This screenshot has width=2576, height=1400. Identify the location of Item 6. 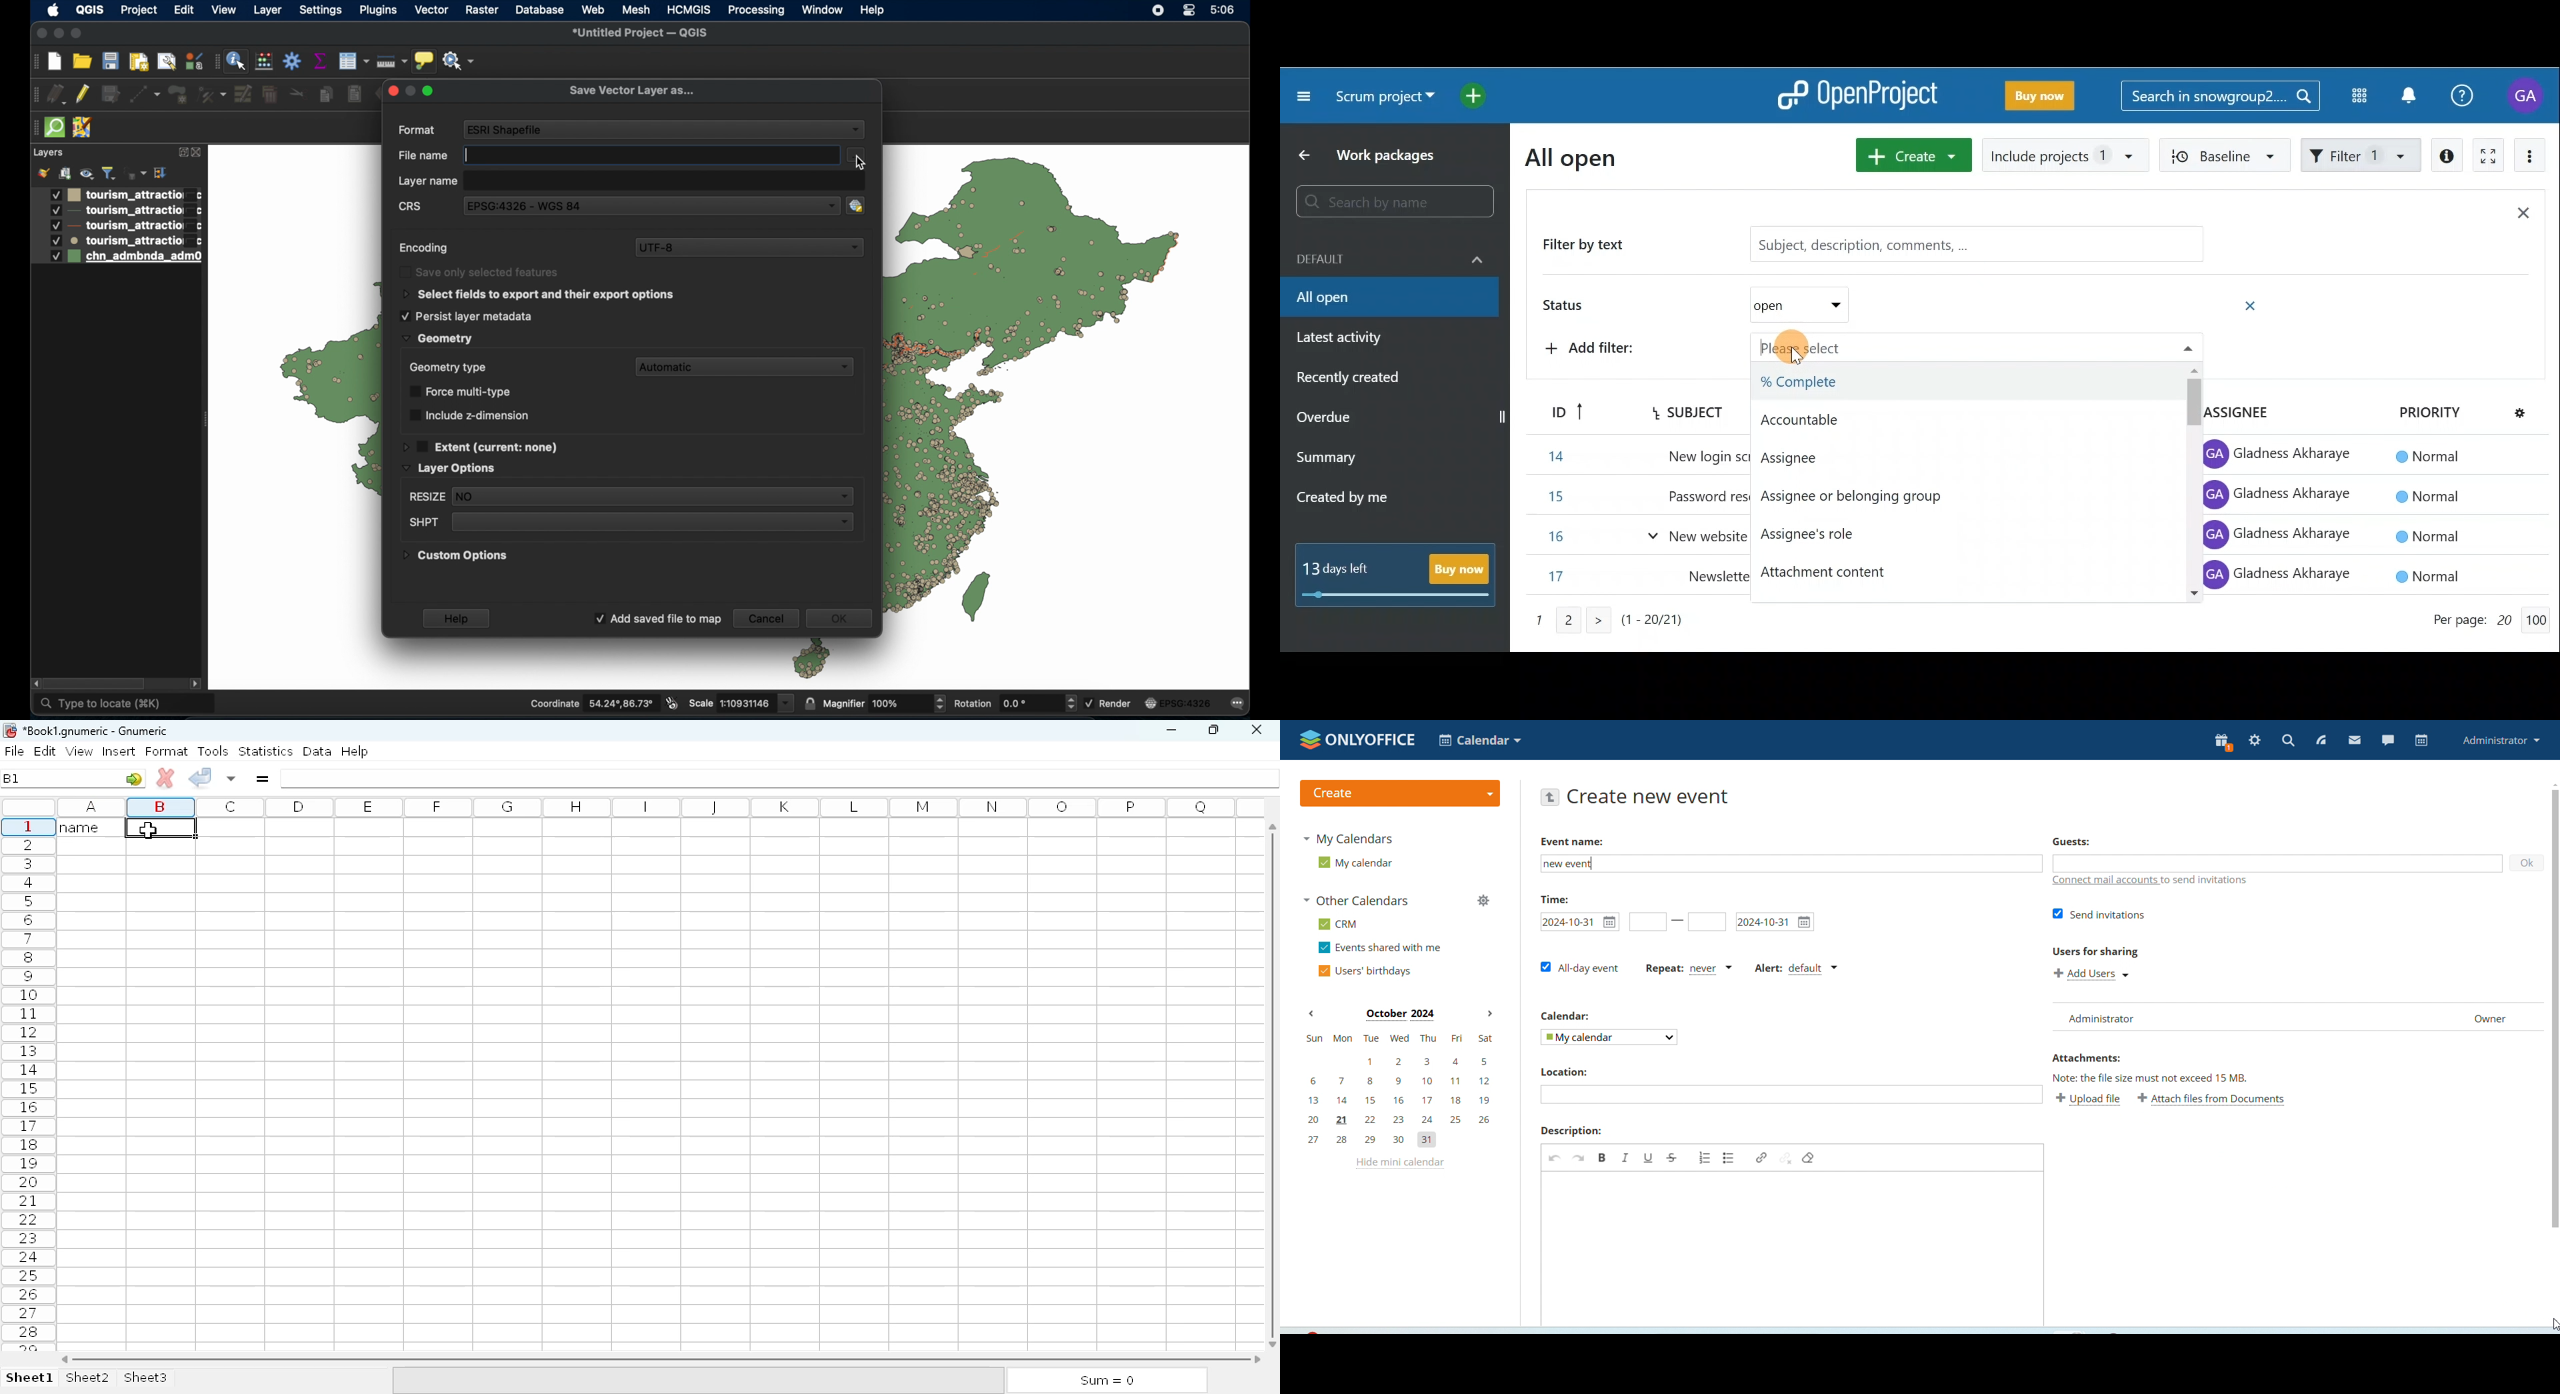
(1633, 455).